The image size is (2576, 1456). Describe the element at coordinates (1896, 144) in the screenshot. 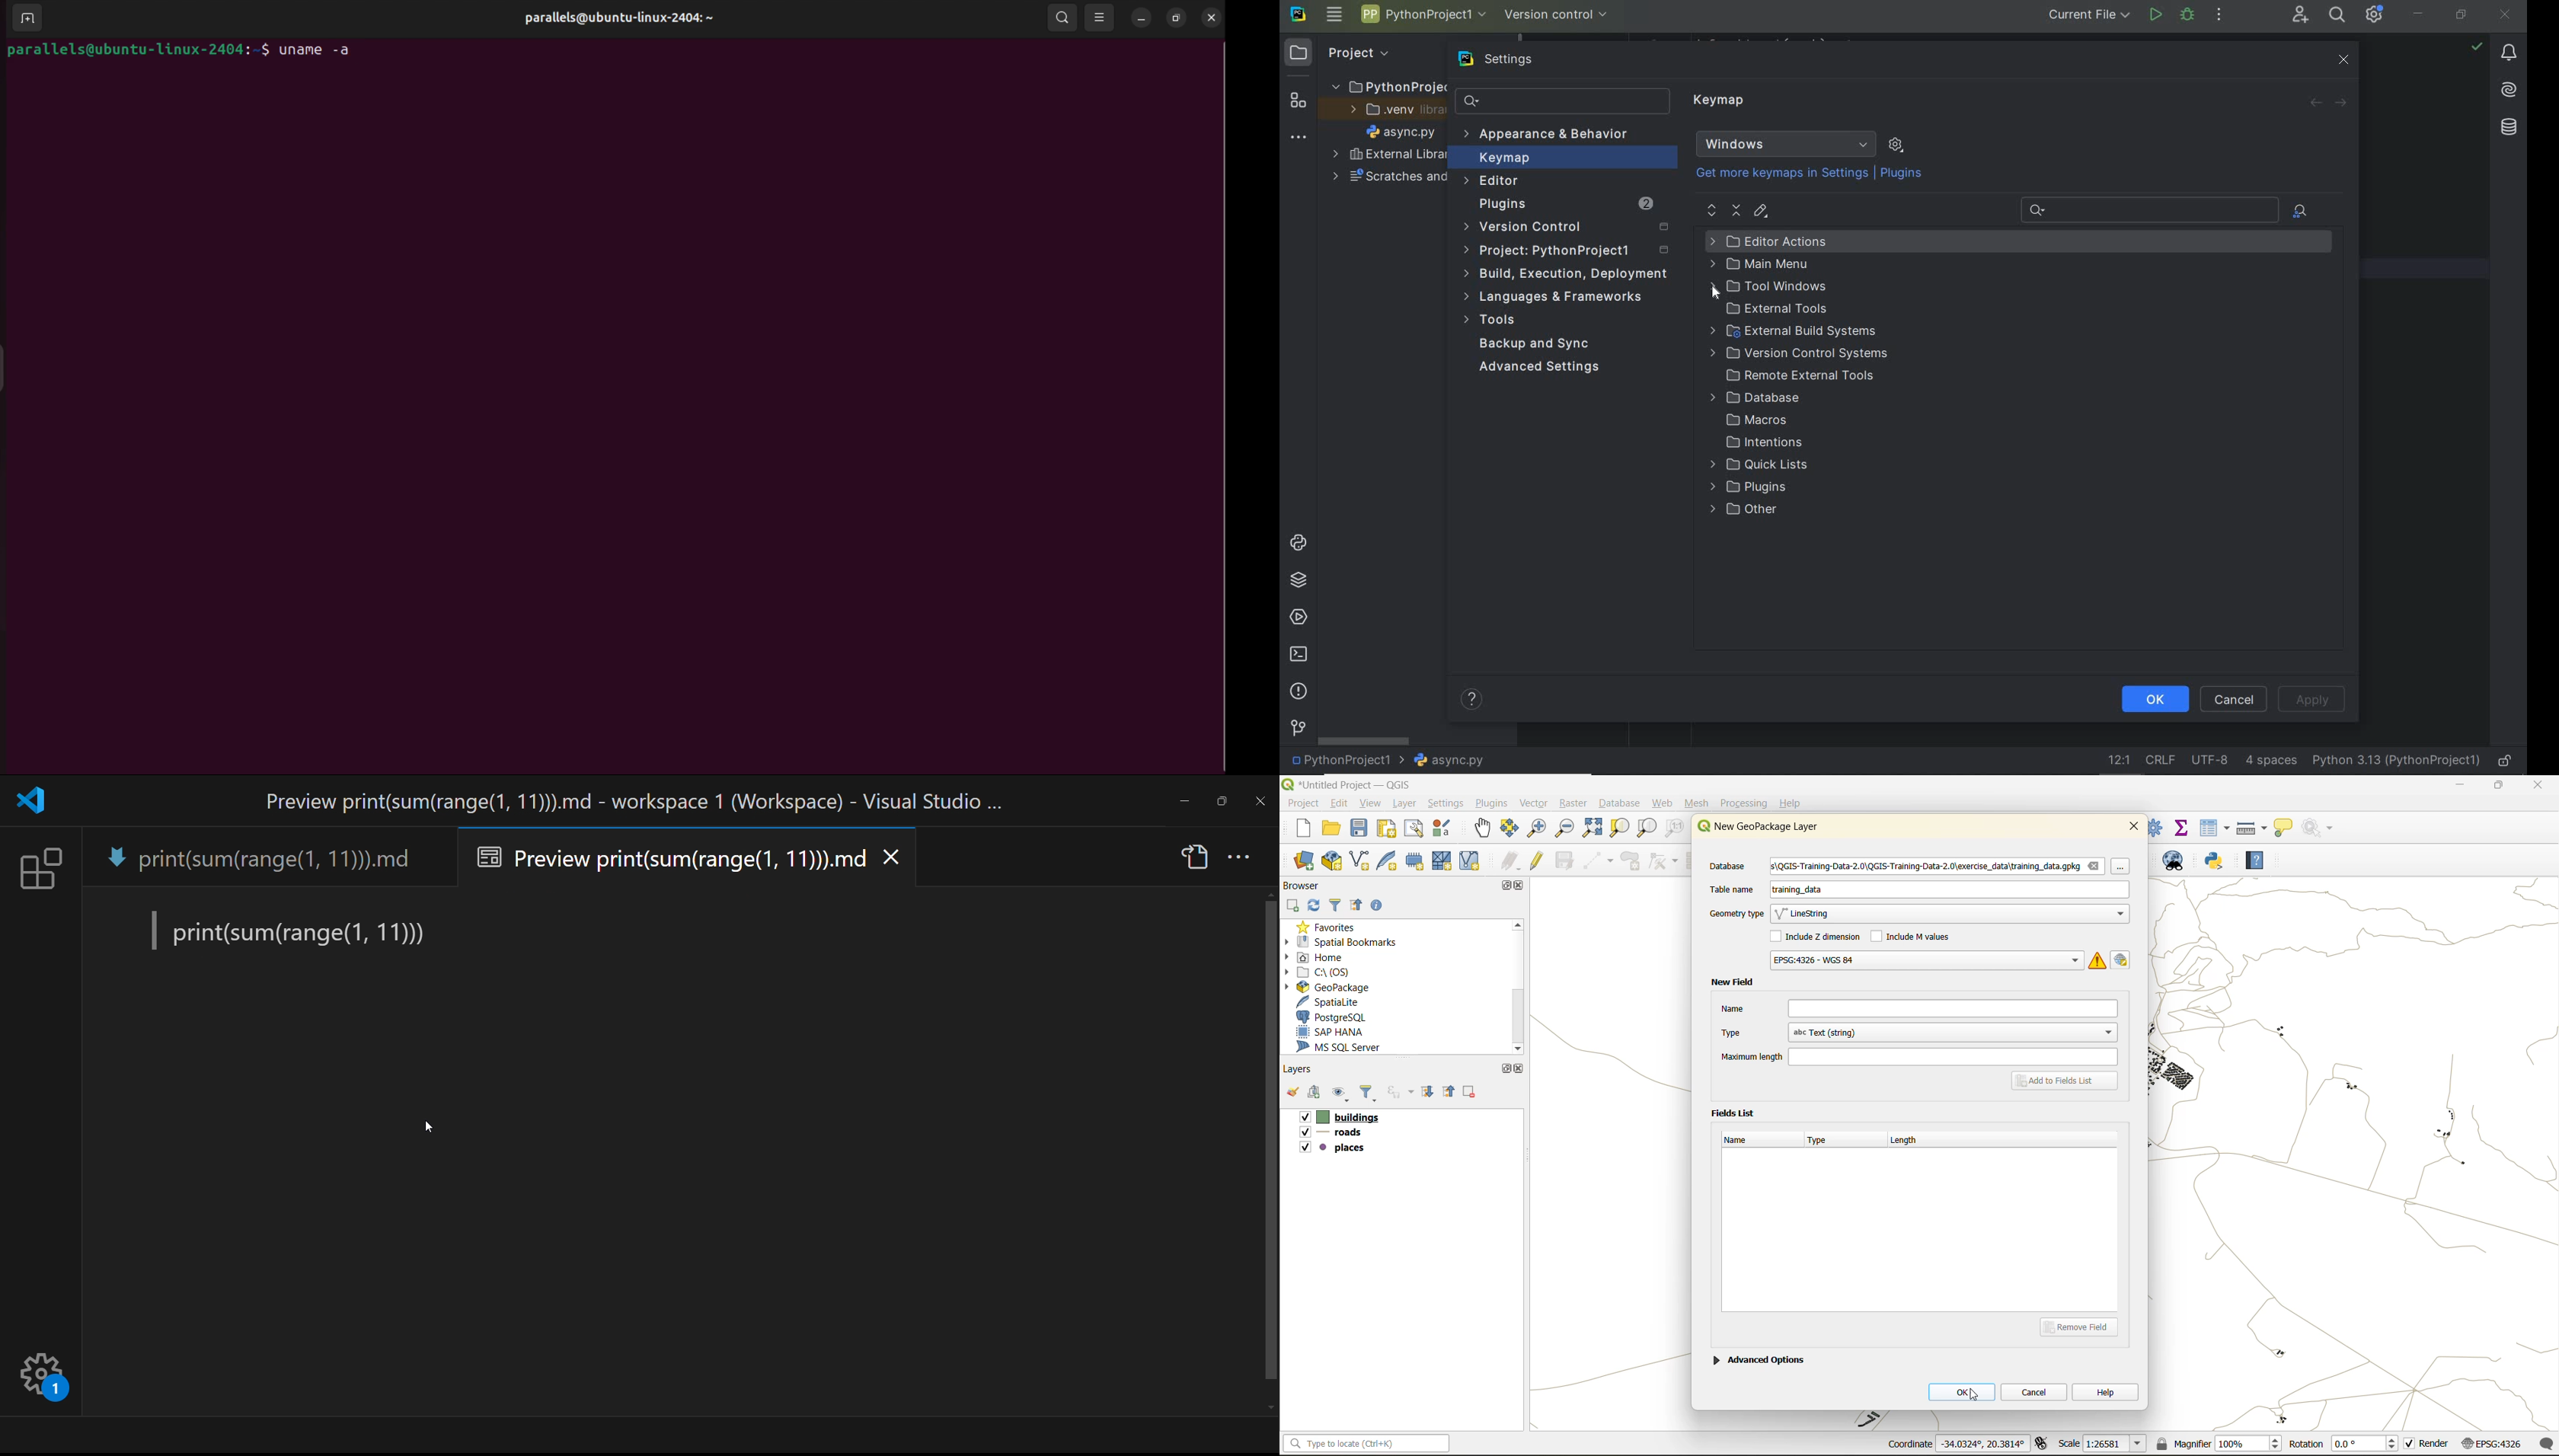

I see `show scheme actions` at that location.